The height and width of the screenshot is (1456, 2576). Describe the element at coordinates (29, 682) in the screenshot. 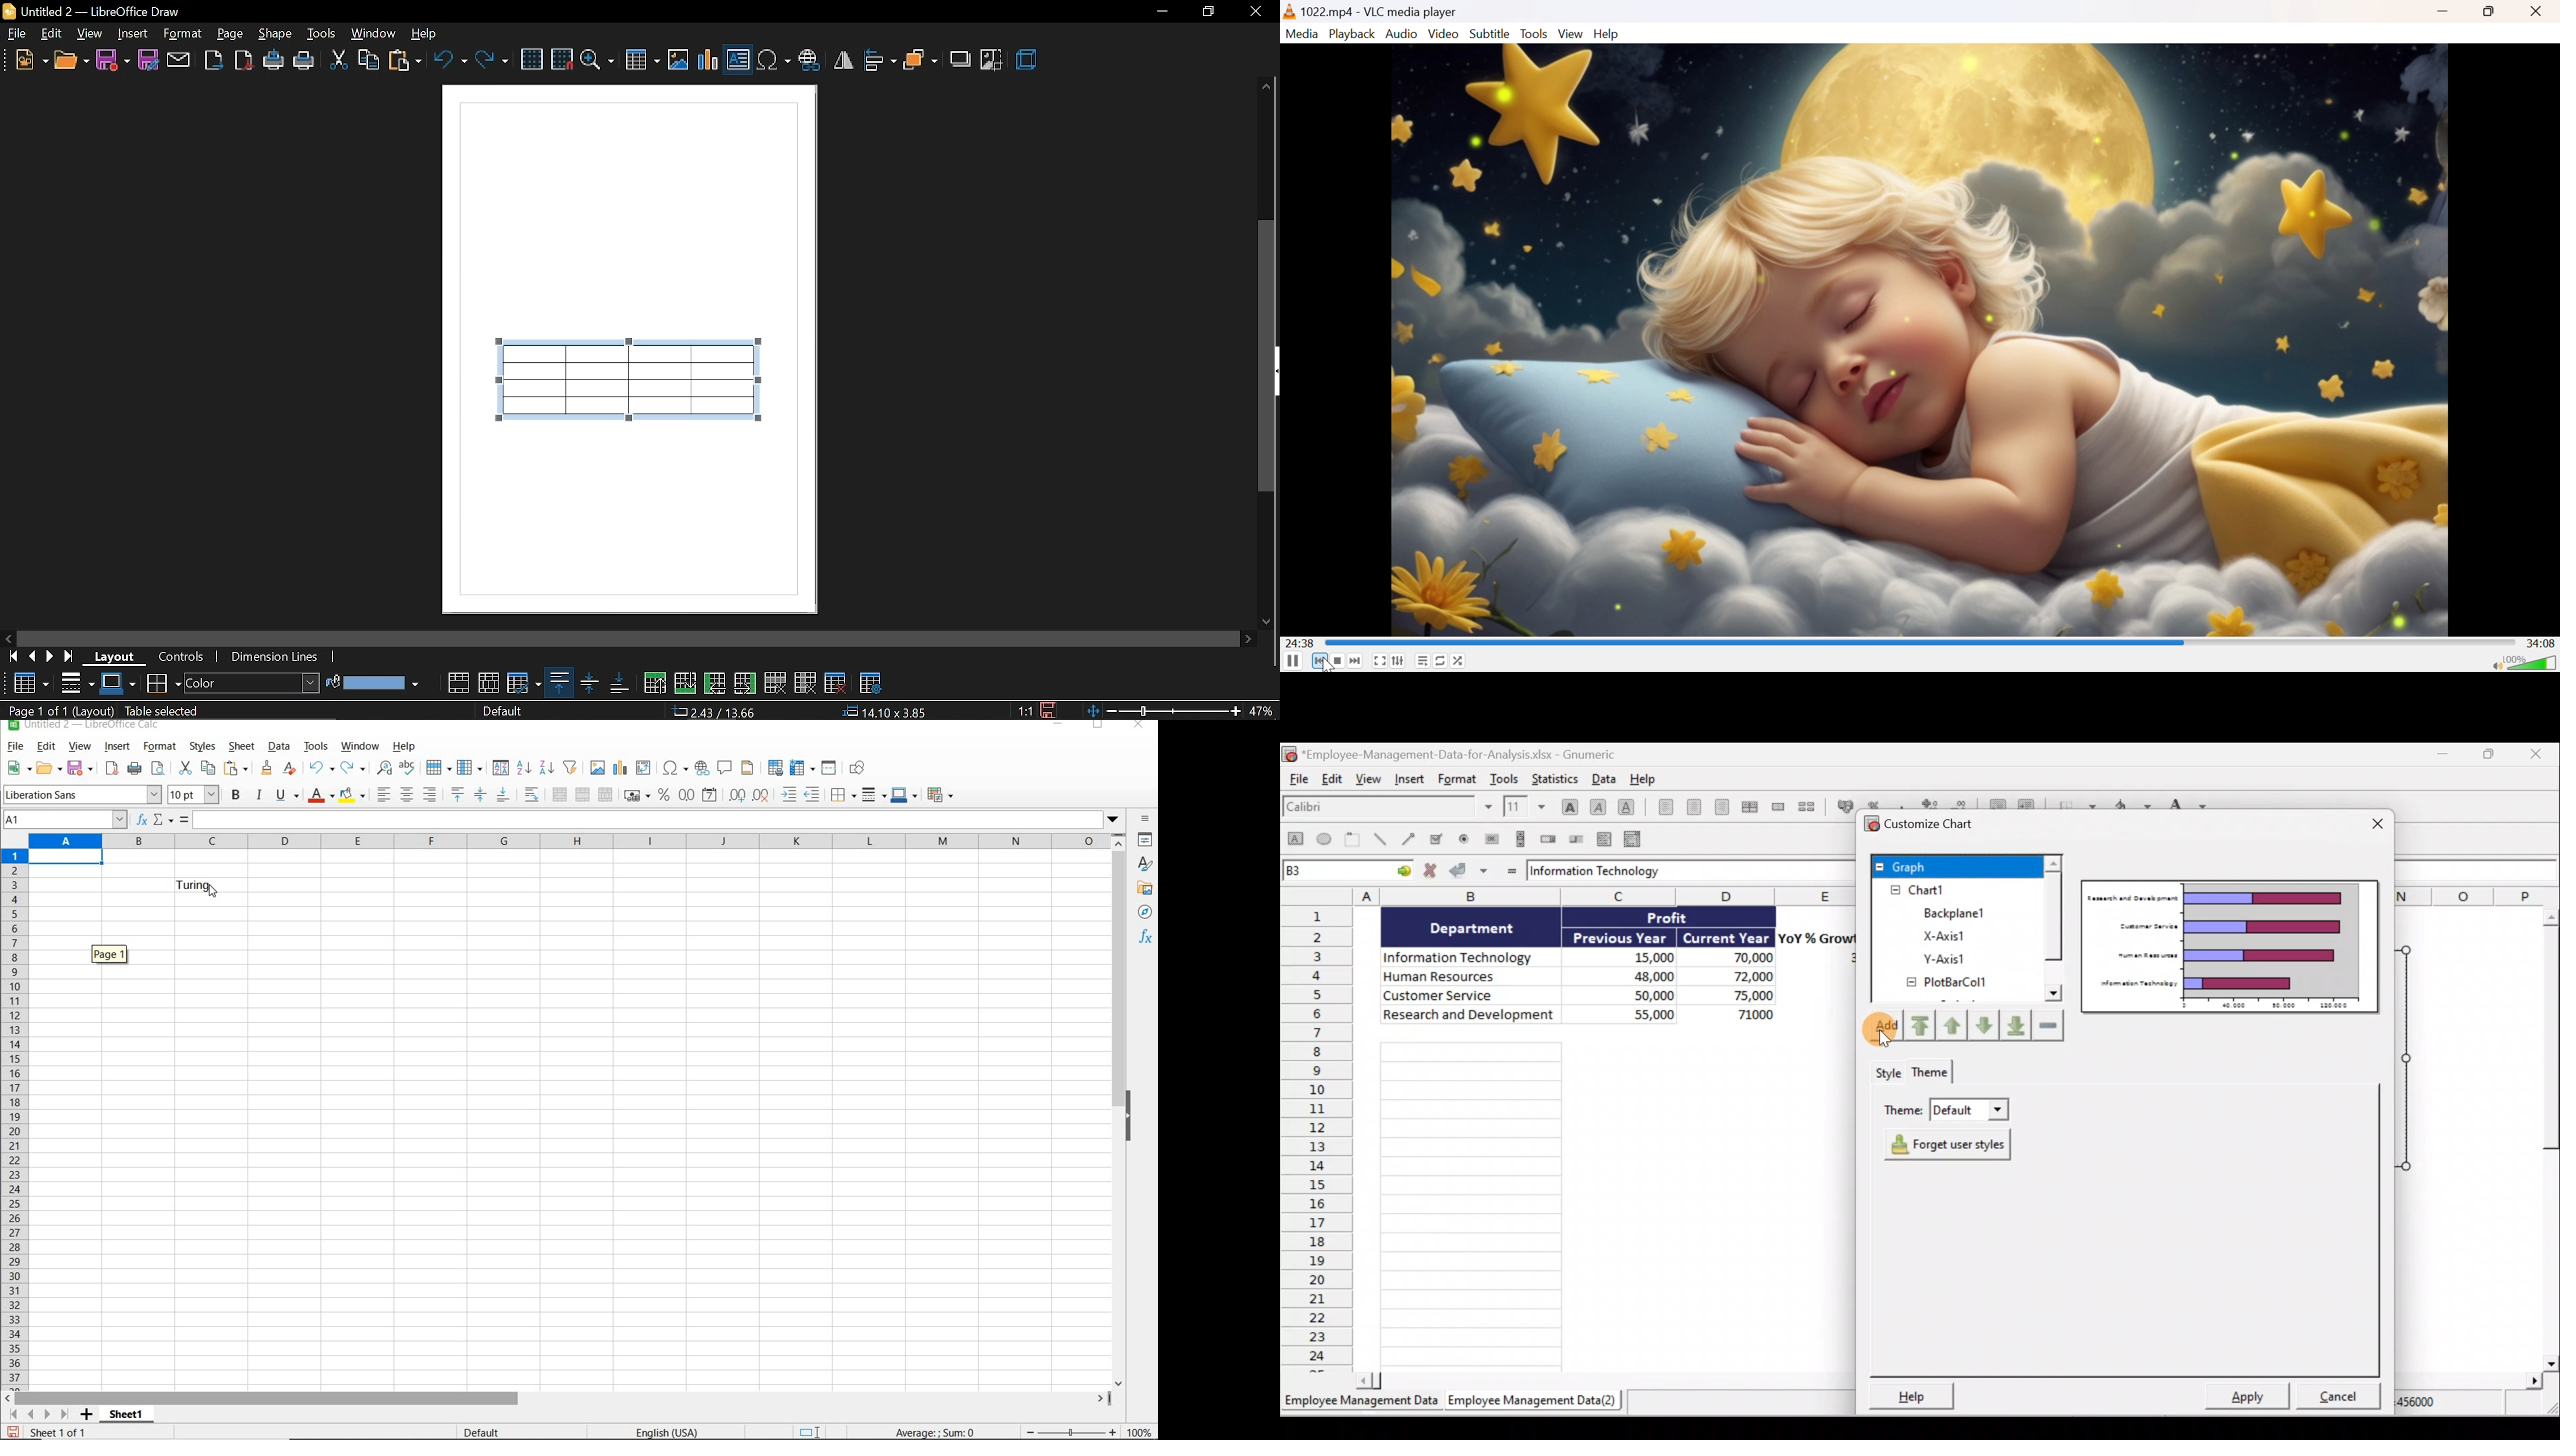

I see `Table` at that location.